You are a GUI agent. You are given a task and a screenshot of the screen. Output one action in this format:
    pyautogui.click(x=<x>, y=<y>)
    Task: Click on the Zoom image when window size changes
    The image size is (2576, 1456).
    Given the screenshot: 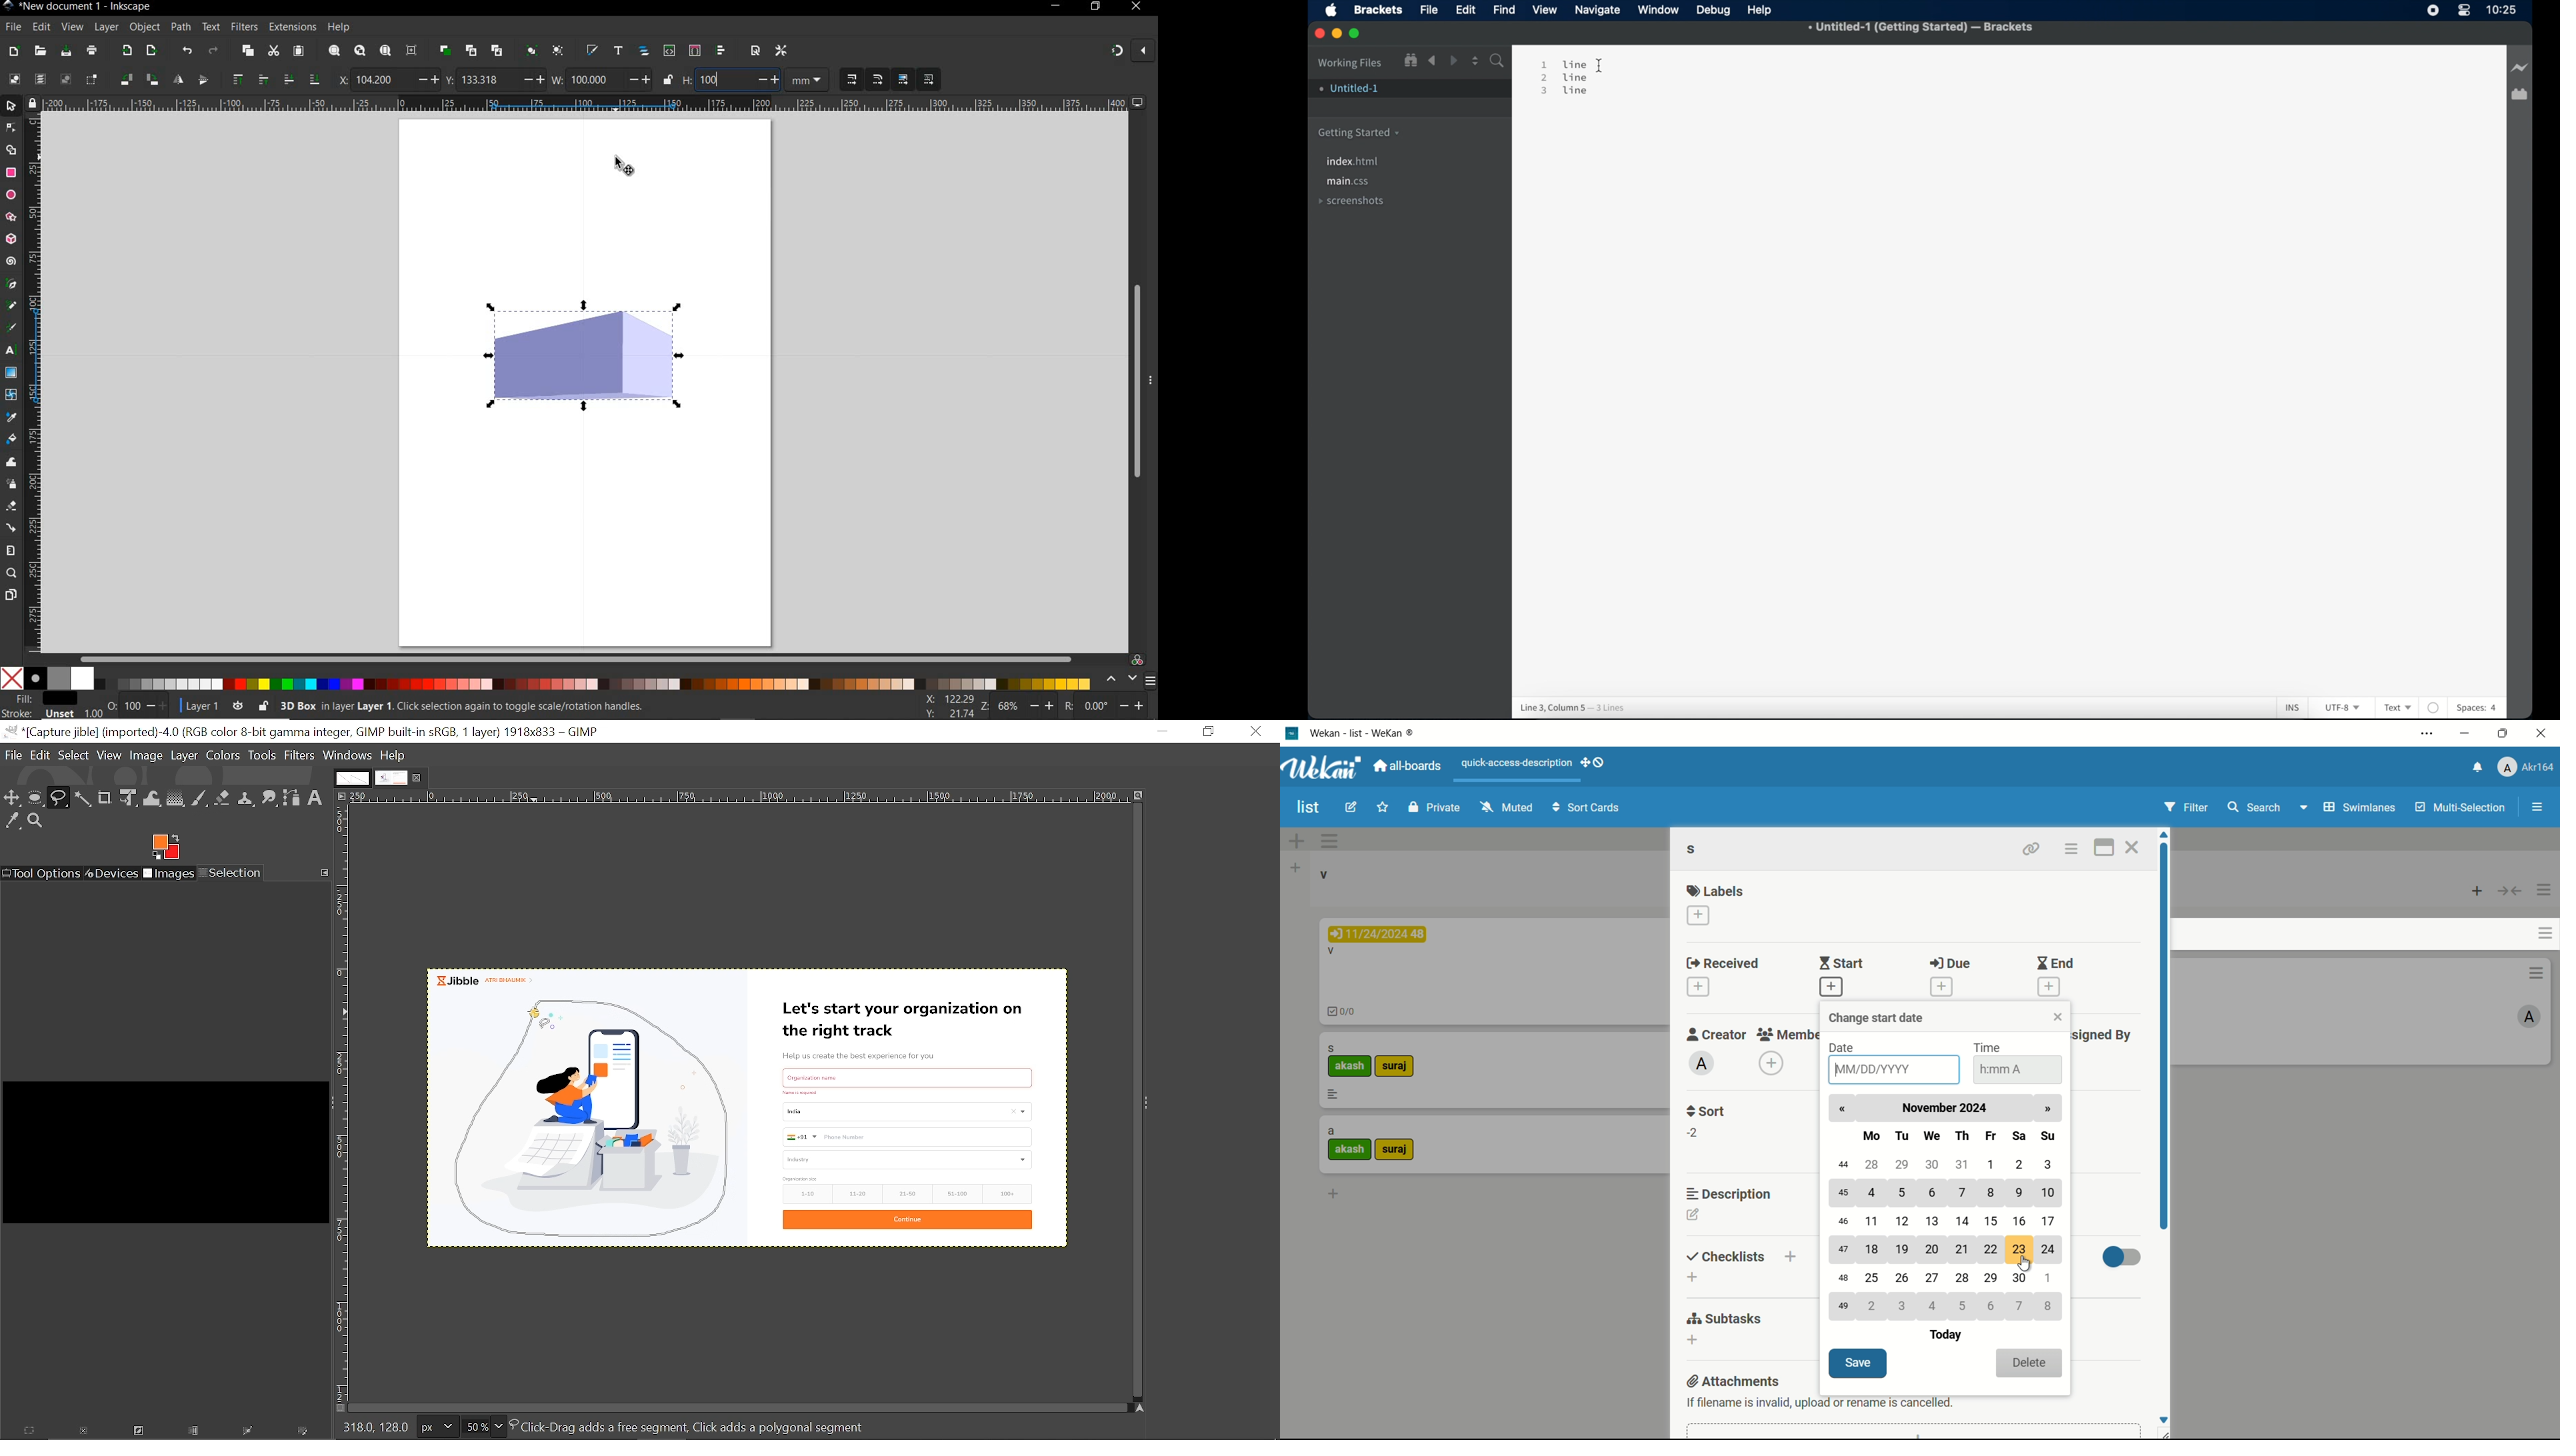 What is the action you would take?
    pyautogui.click(x=1141, y=799)
    